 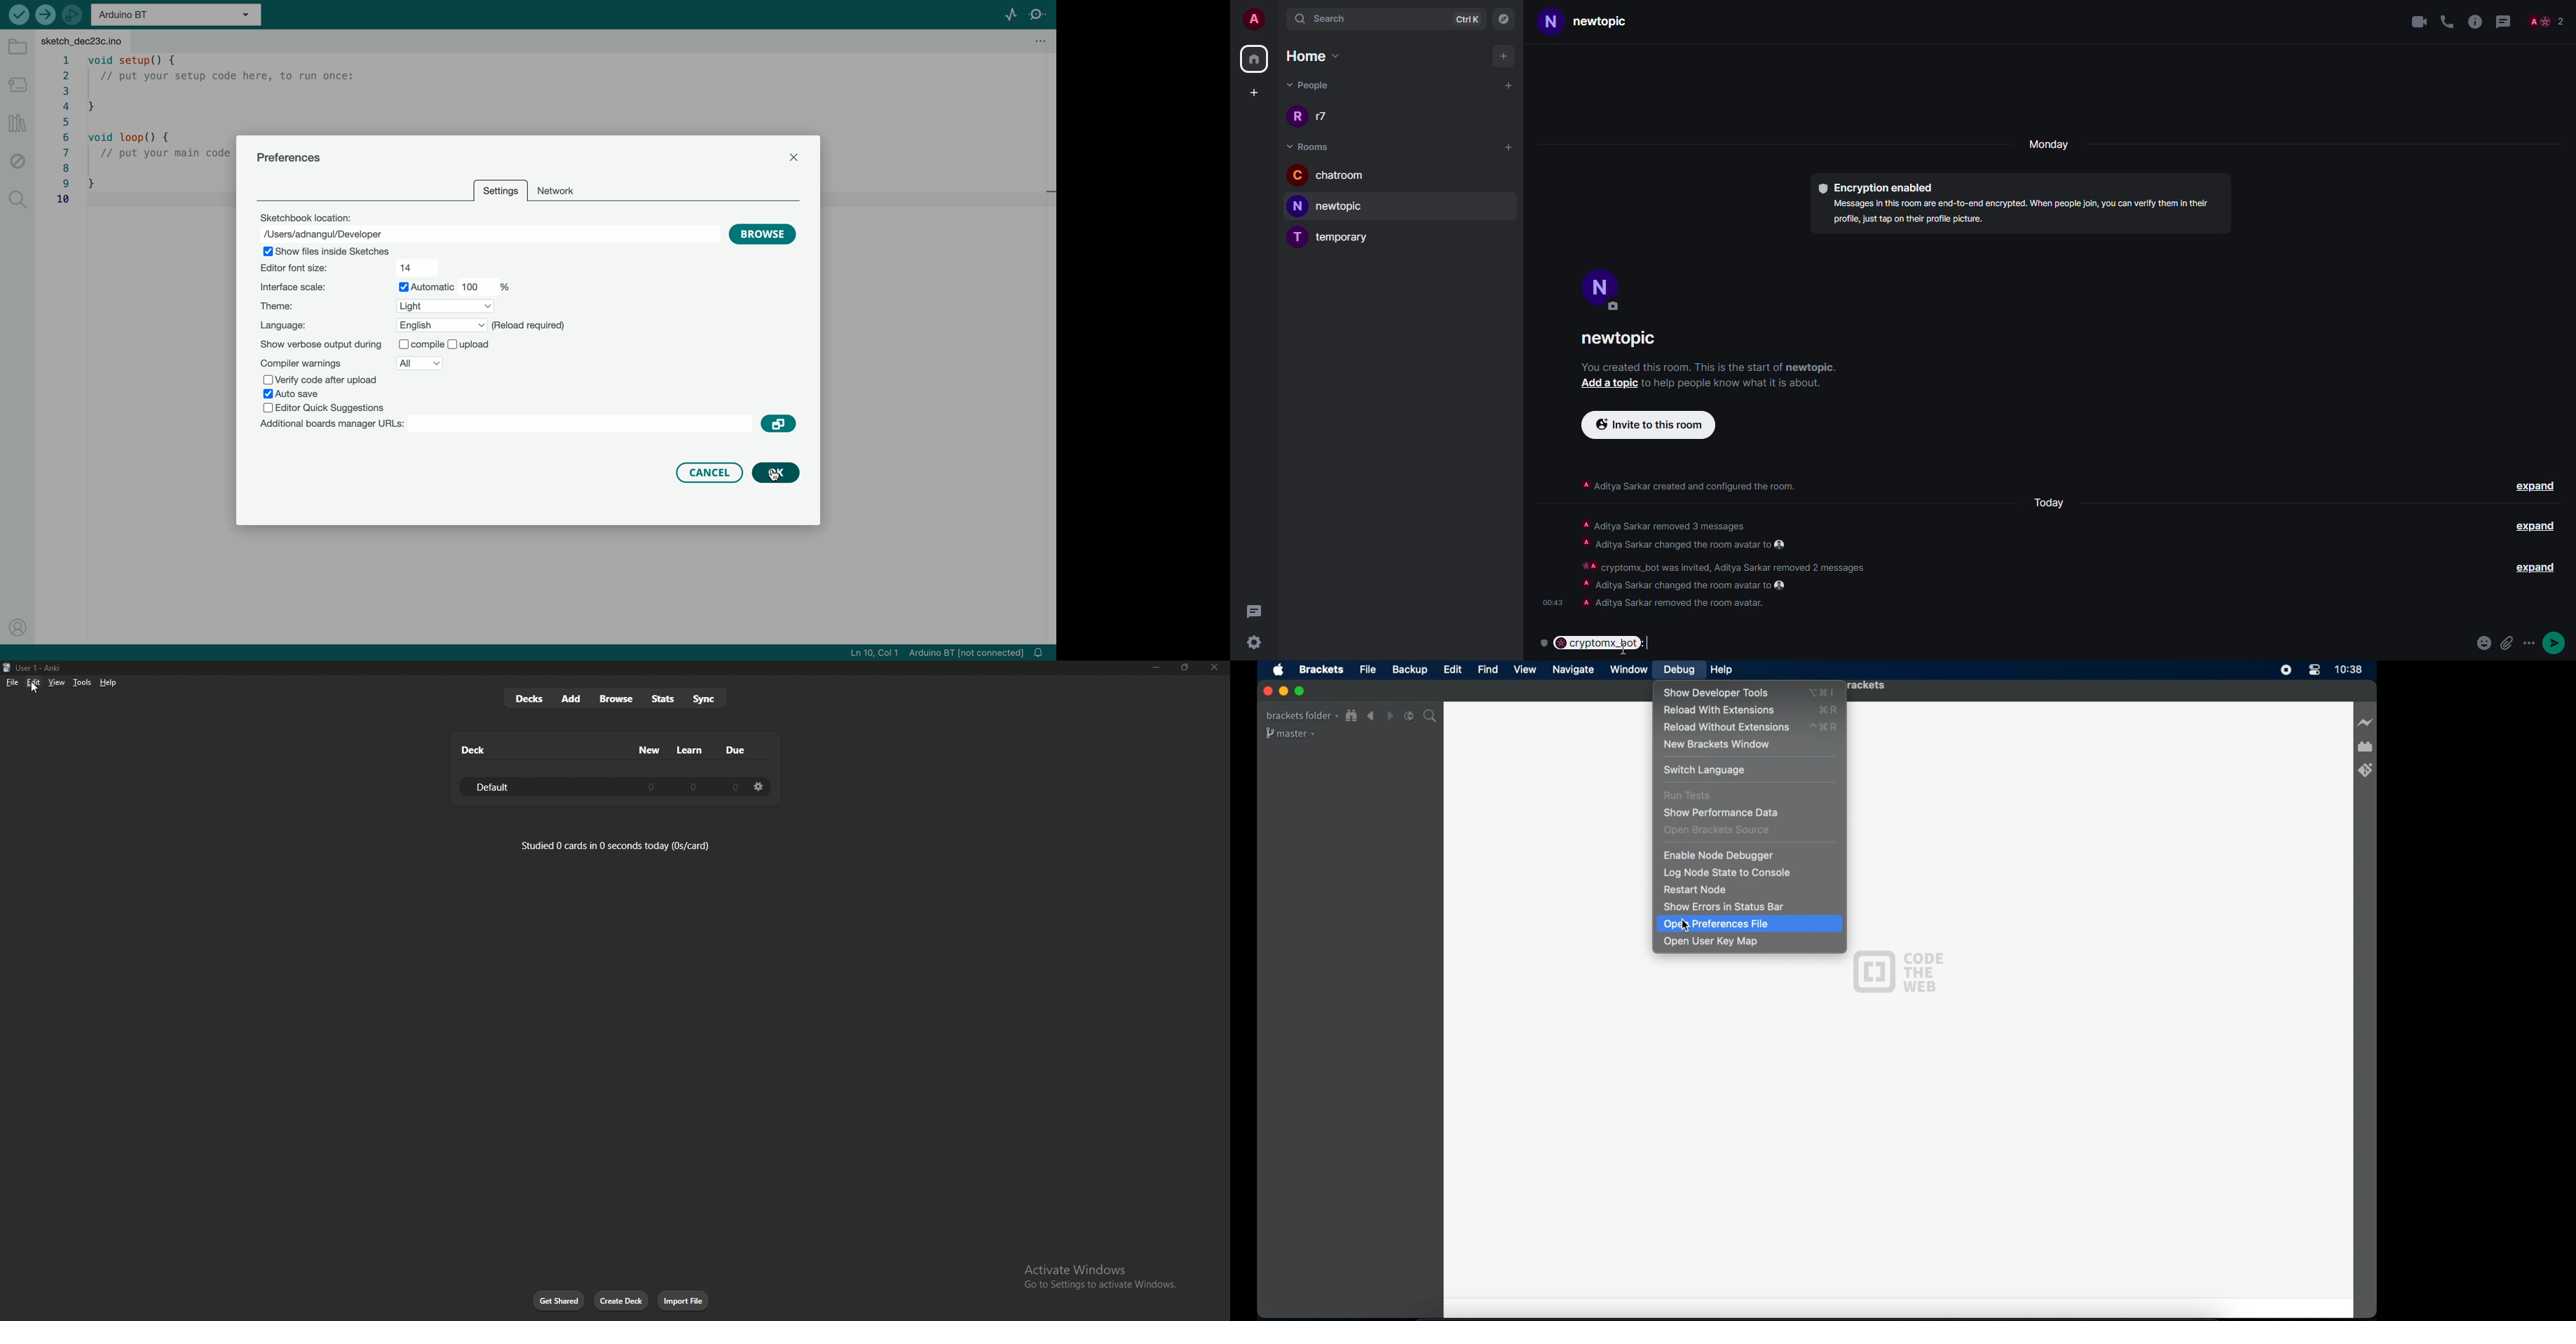 I want to click on expand, so click(x=2527, y=568).